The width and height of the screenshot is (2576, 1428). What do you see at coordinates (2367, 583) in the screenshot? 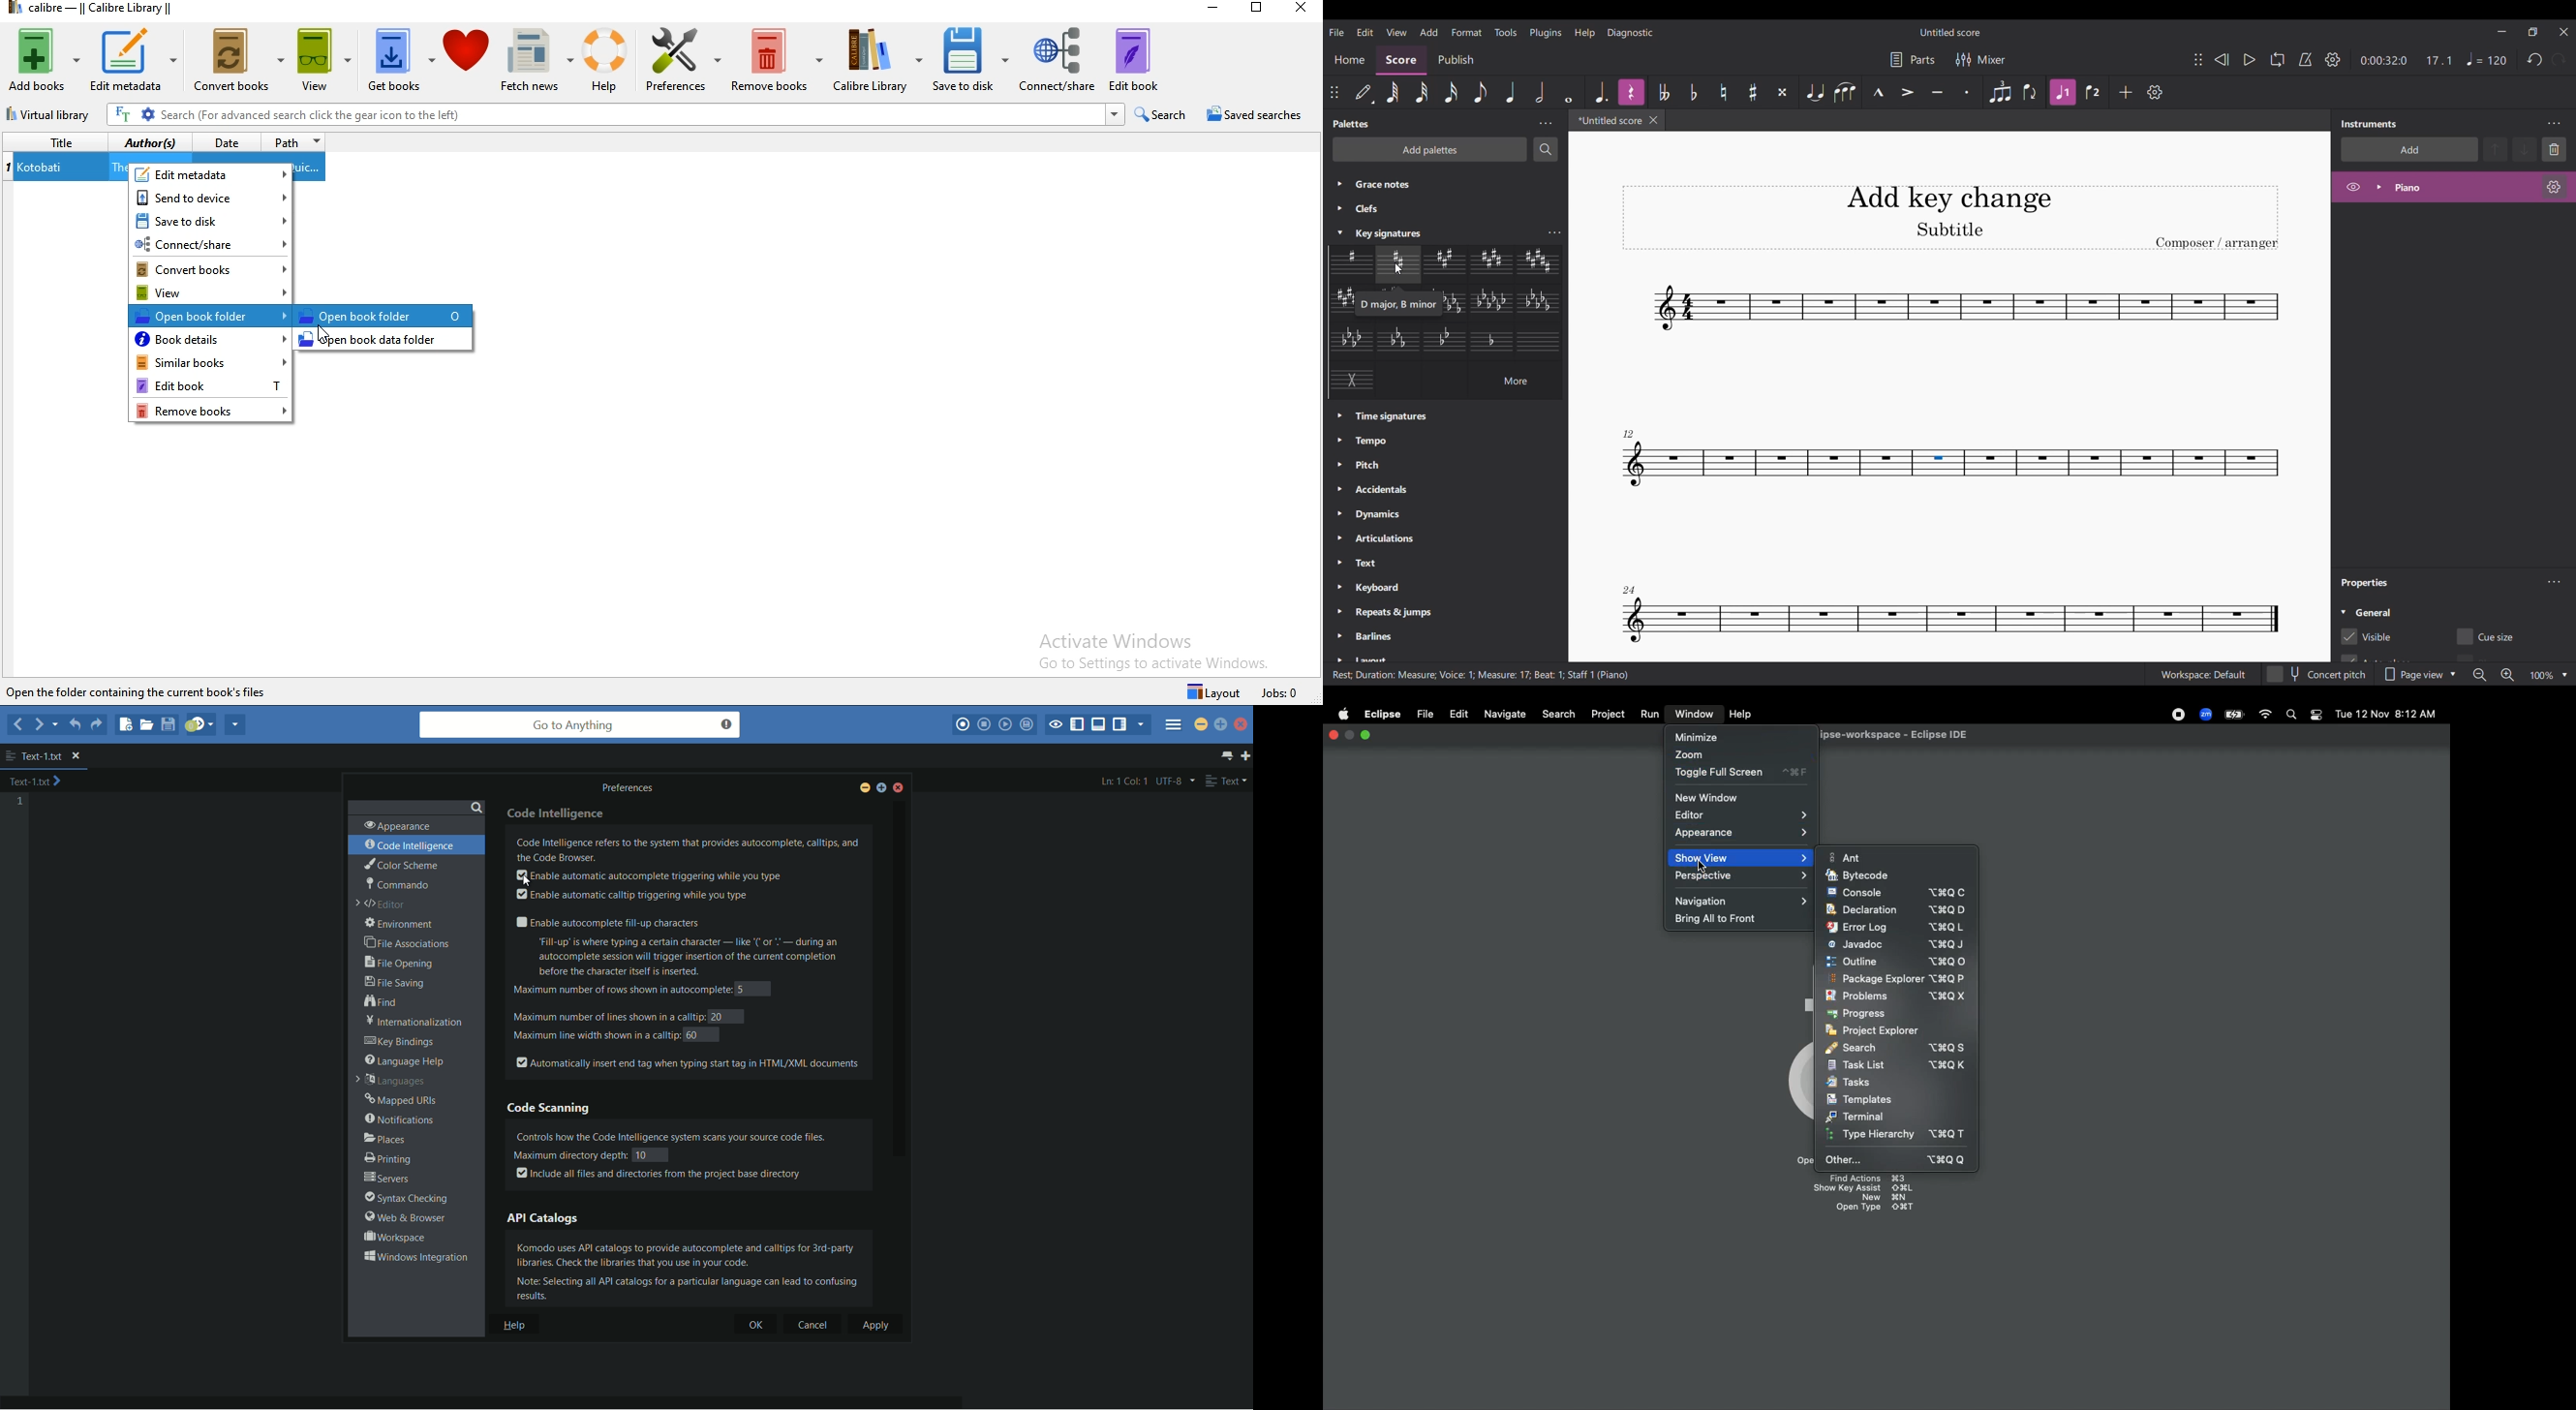
I see `Panel title` at bounding box center [2367, 583].